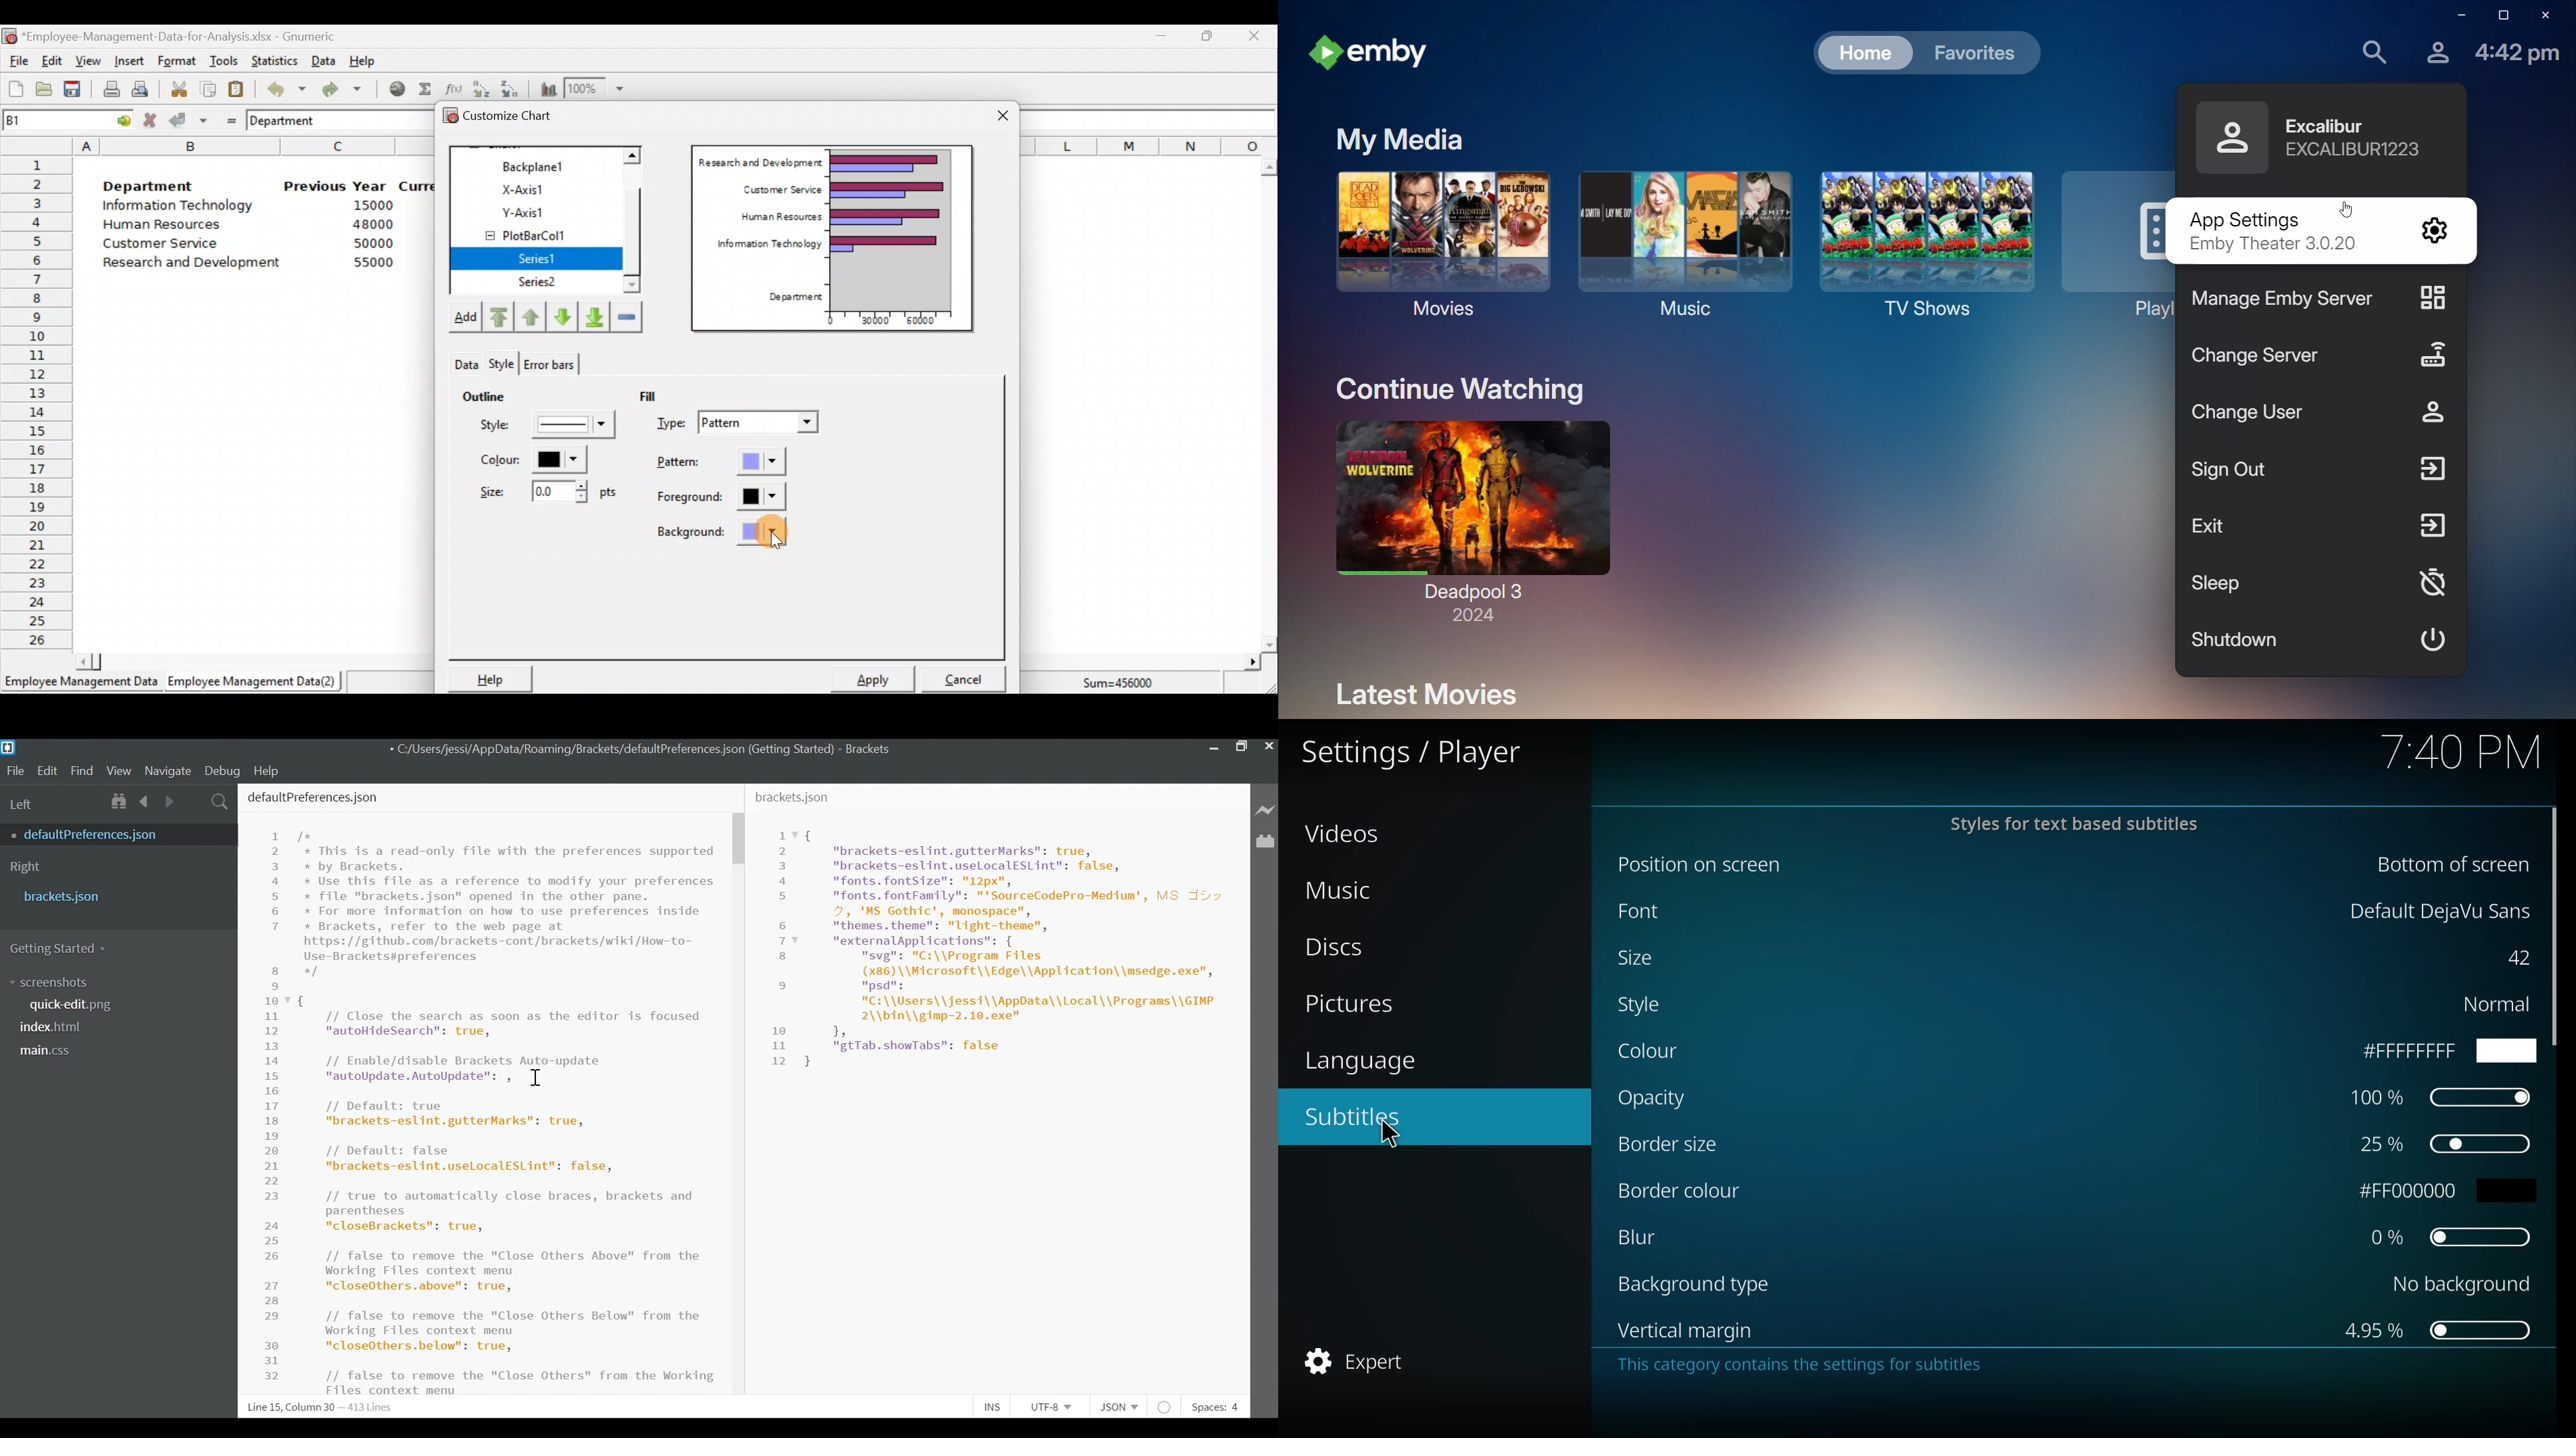  Describe the element at coordinates (188, 119) in the screenshot. I see `Accept change` at that location.